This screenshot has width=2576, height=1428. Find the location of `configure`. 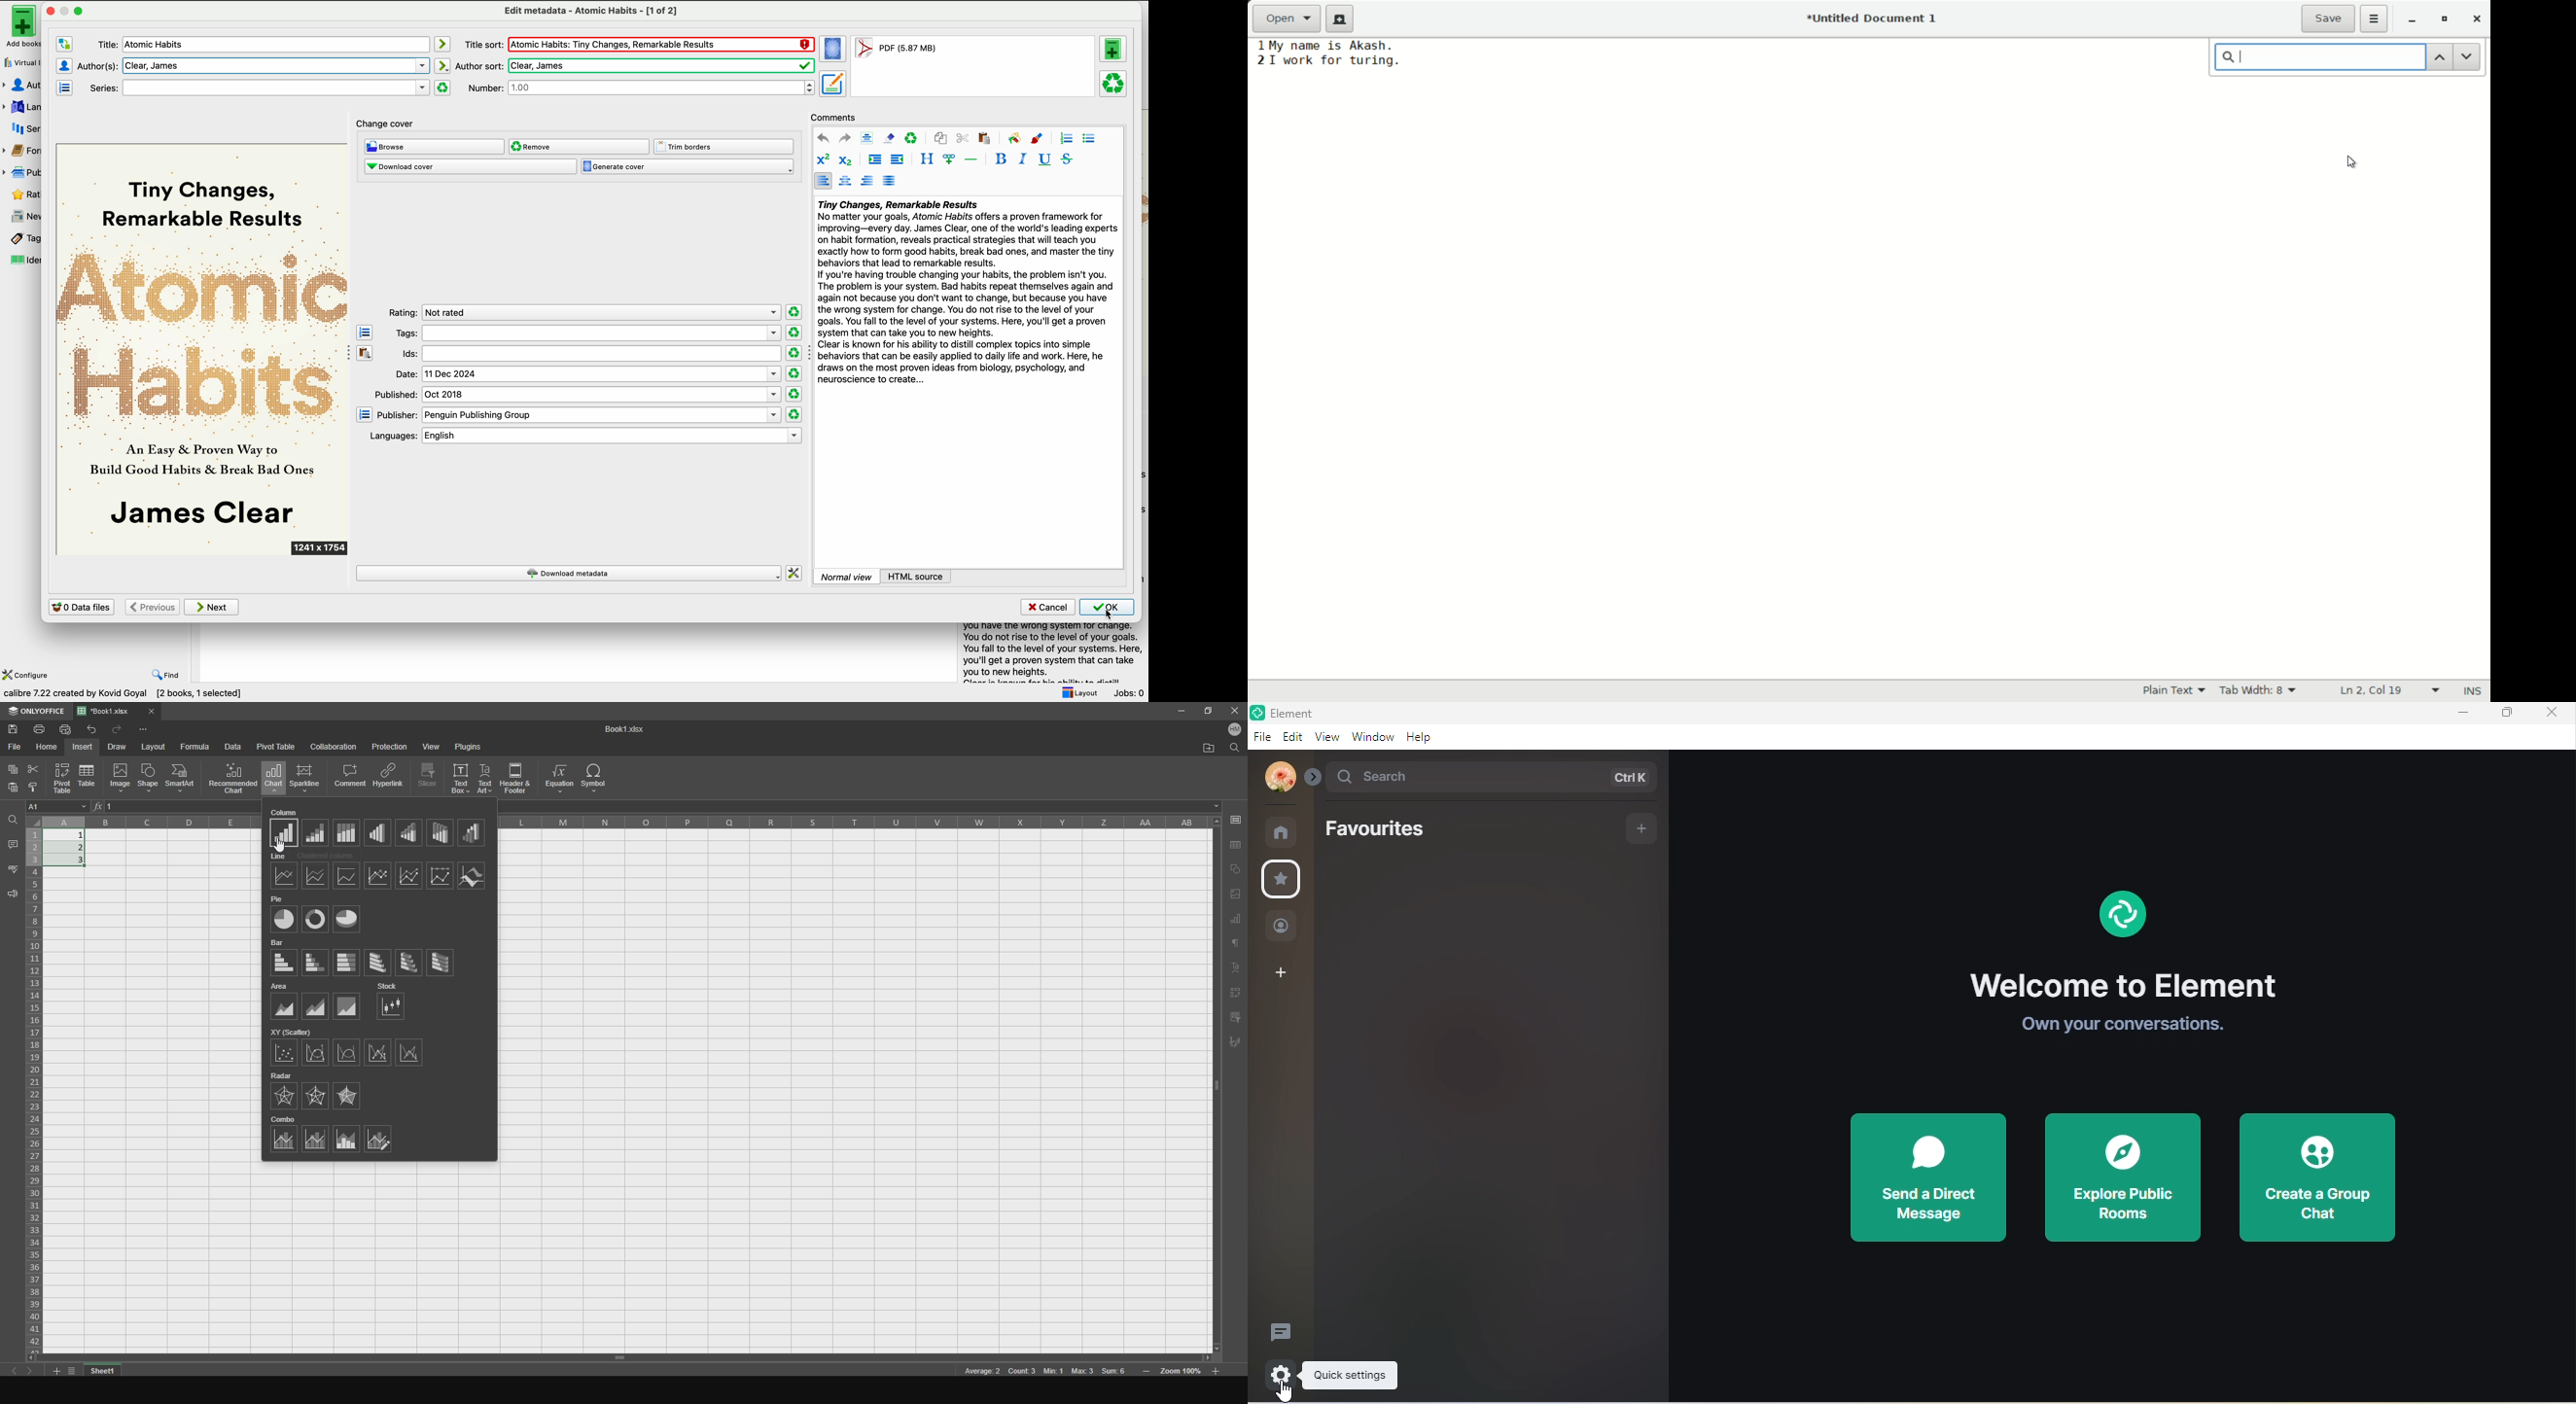

configure is located at coordinates (27, 674).